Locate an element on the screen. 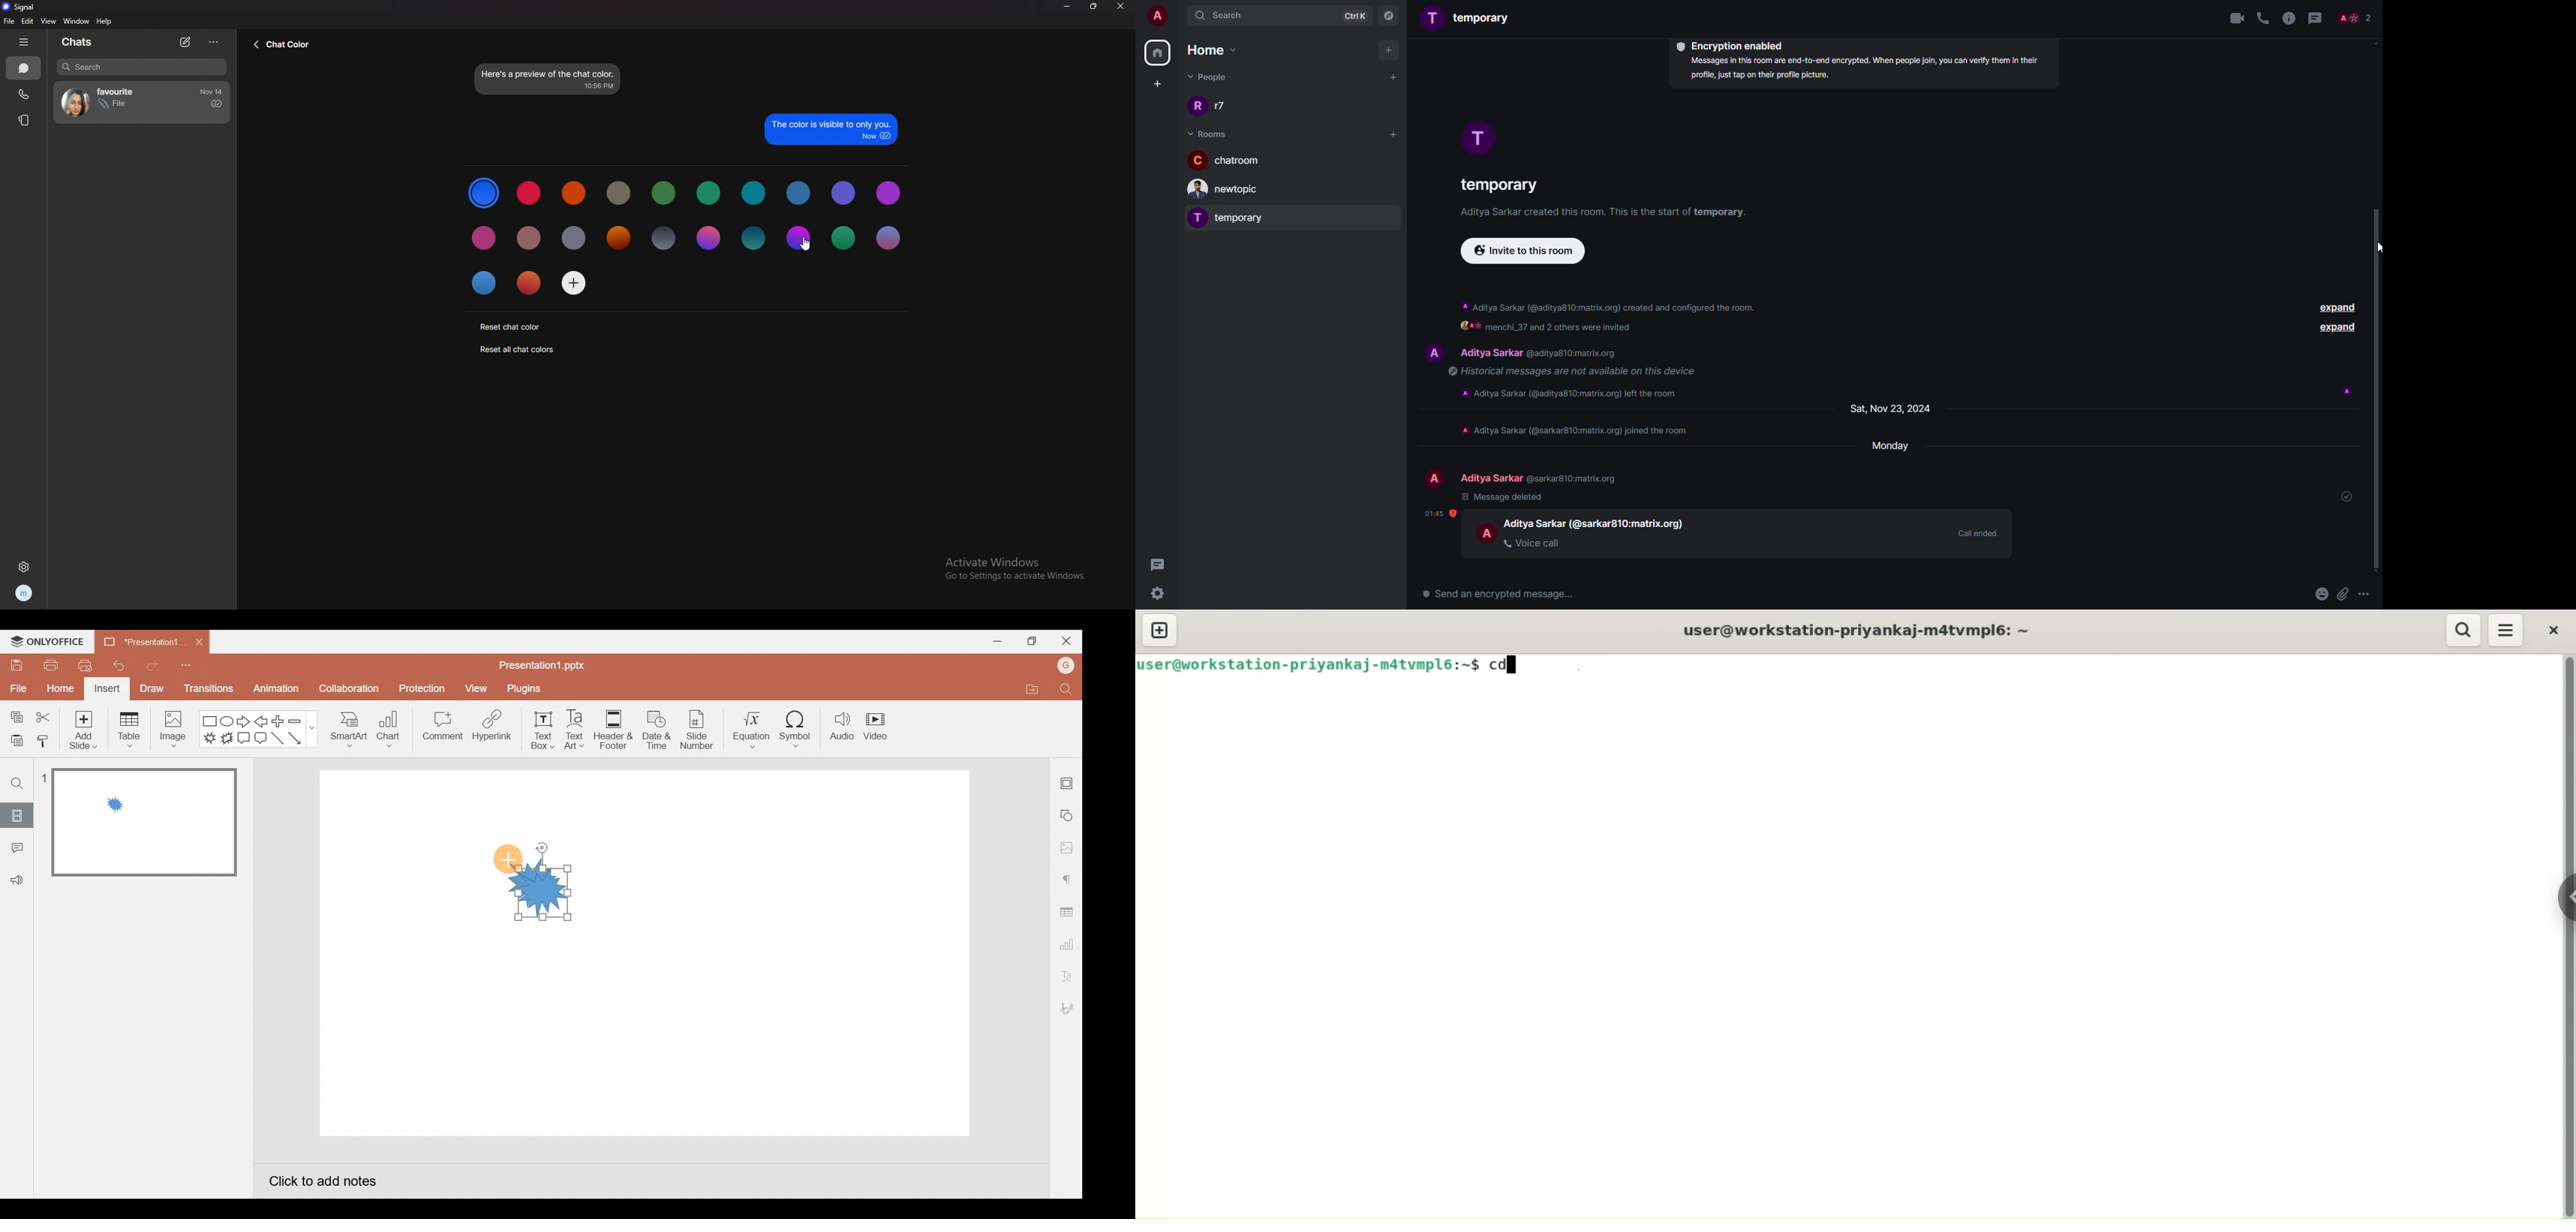 The image size is (2576, 1232). day is located at coordinates (1893, 448).